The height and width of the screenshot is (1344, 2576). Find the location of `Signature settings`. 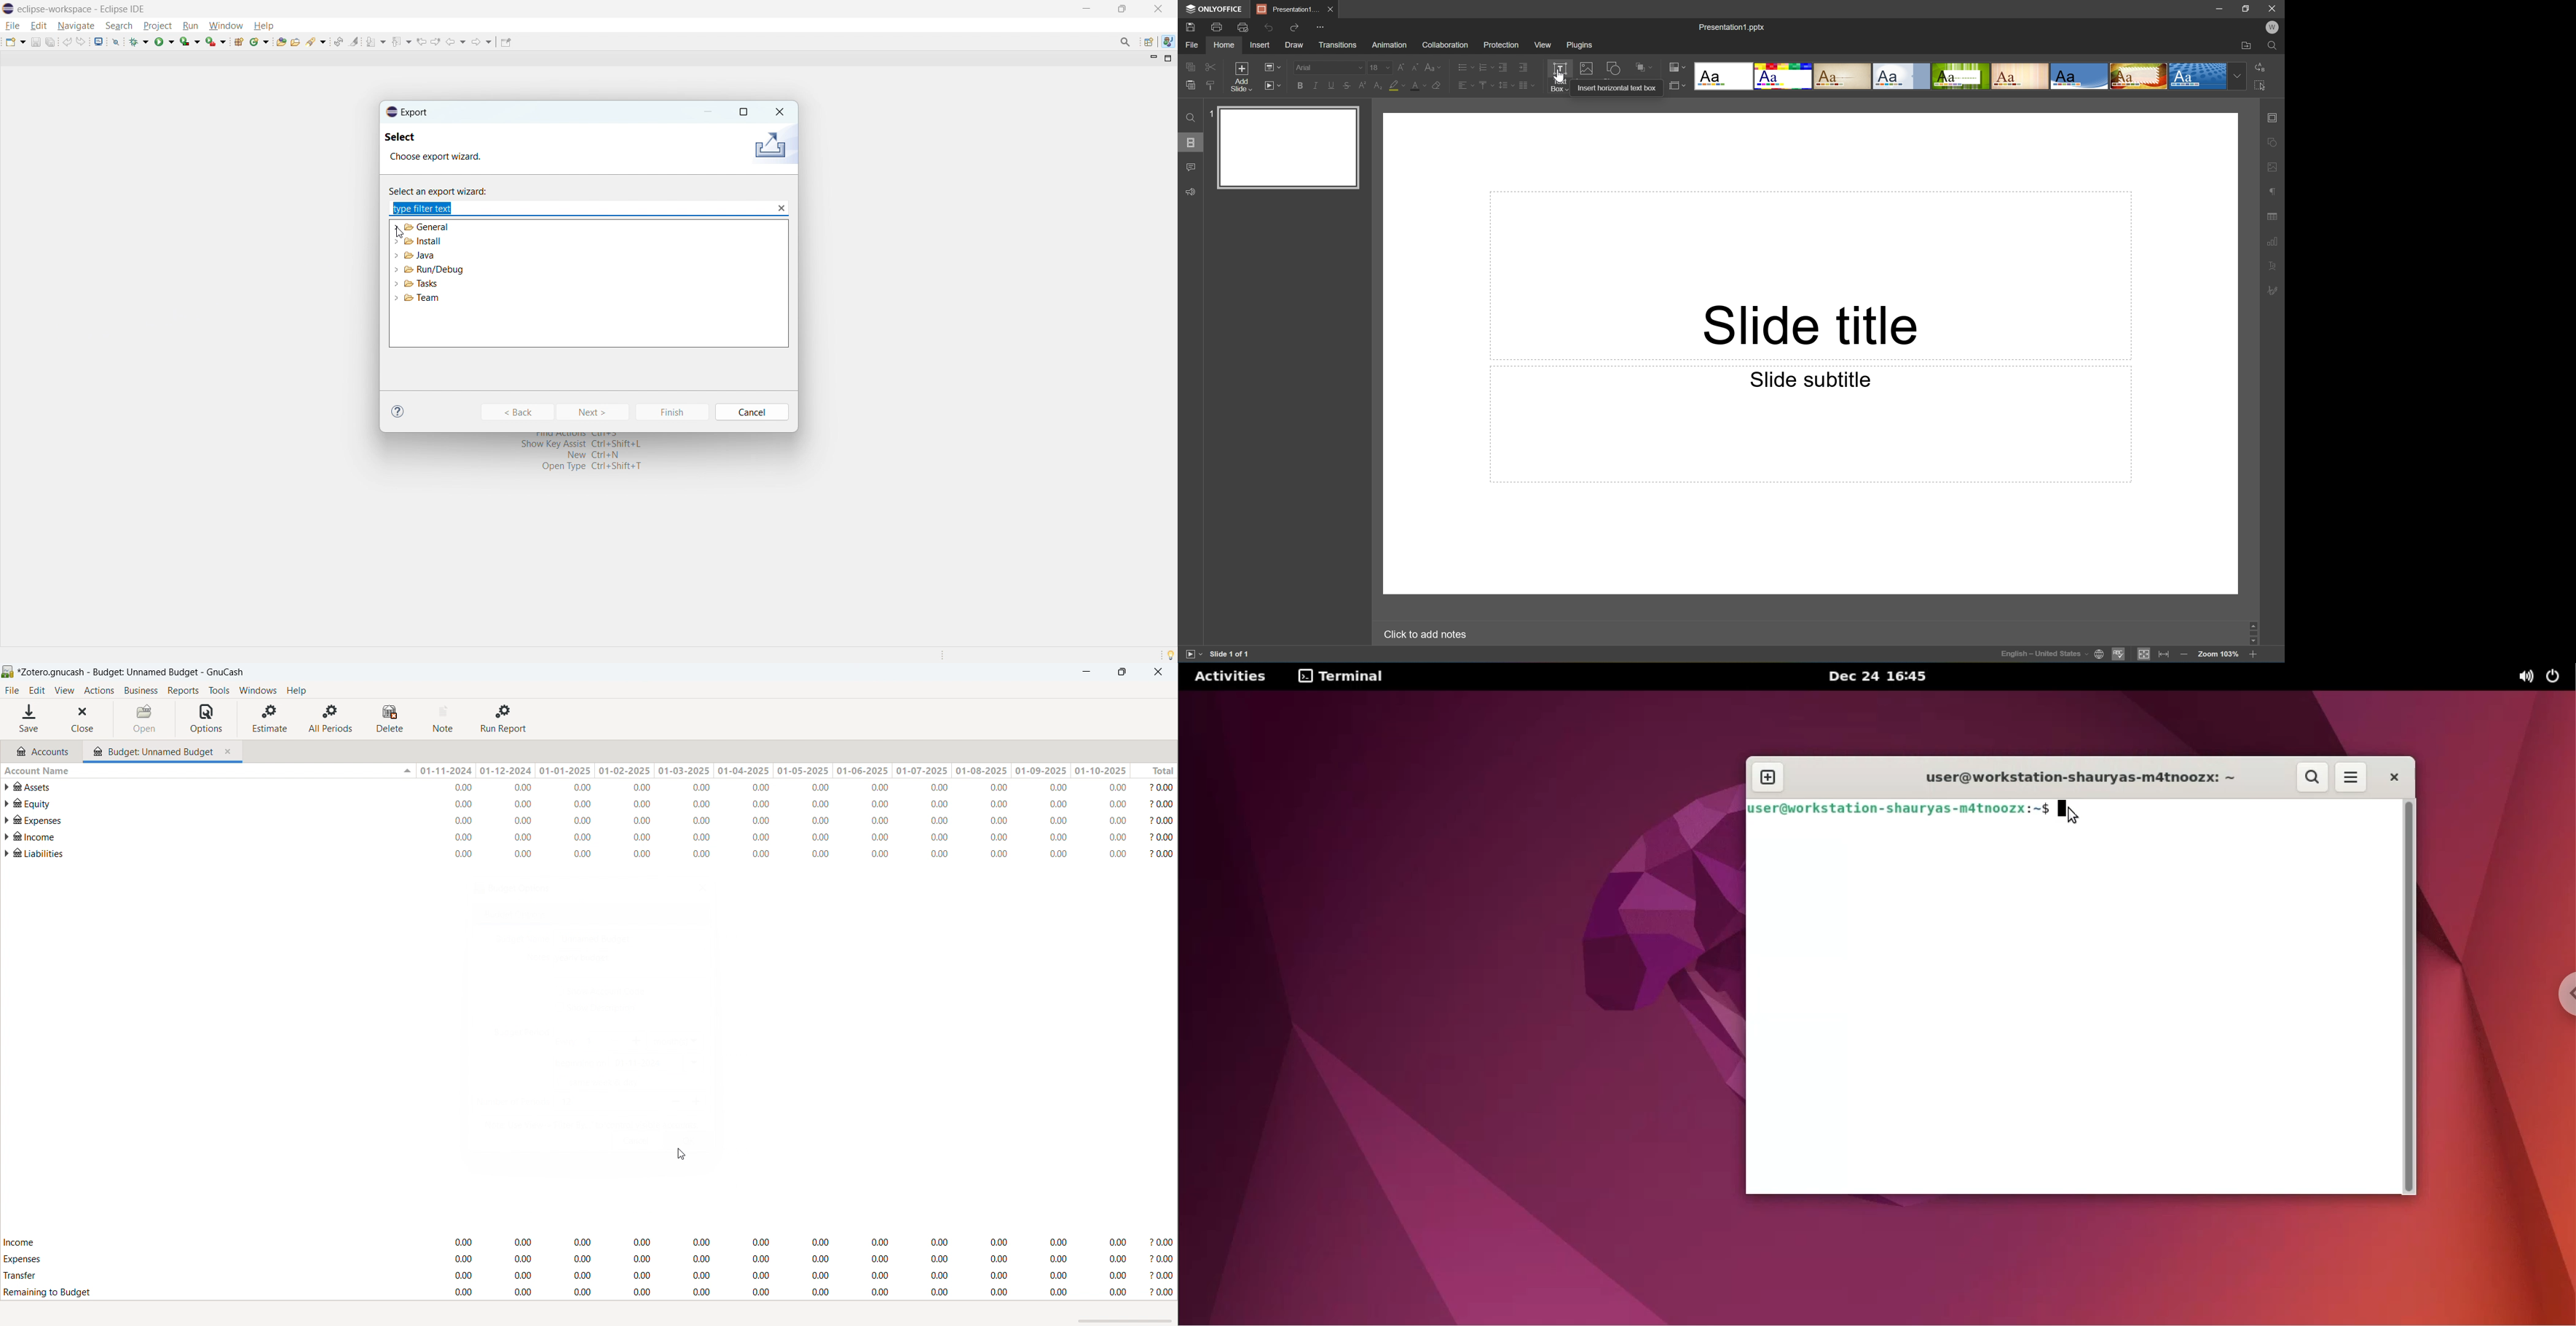

Signature settings is located at coordinates (2275, 290).